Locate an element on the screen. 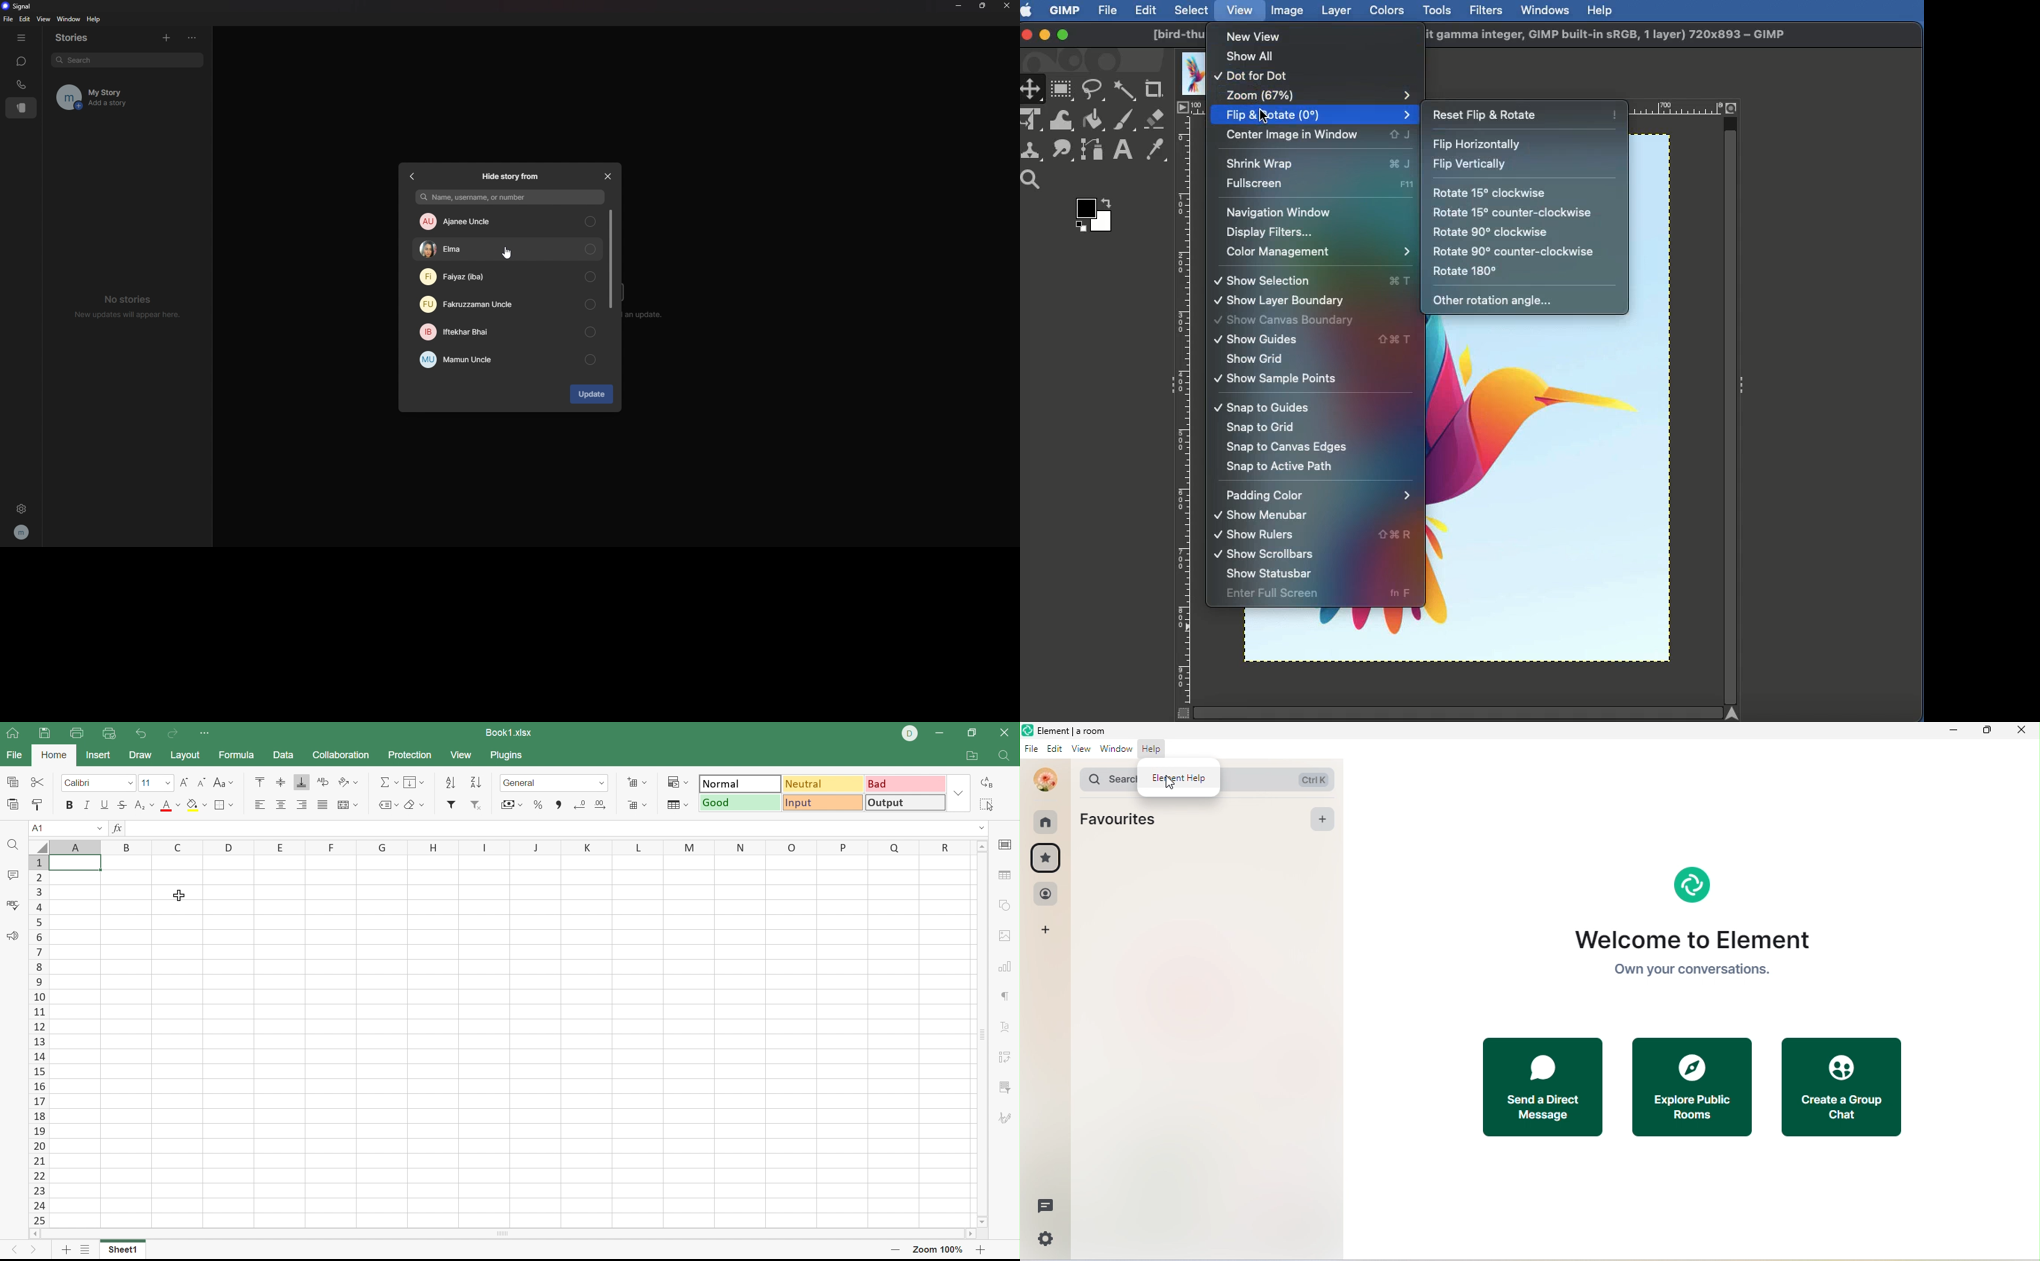  Sheet1 is located at coordinates (123, 1250).